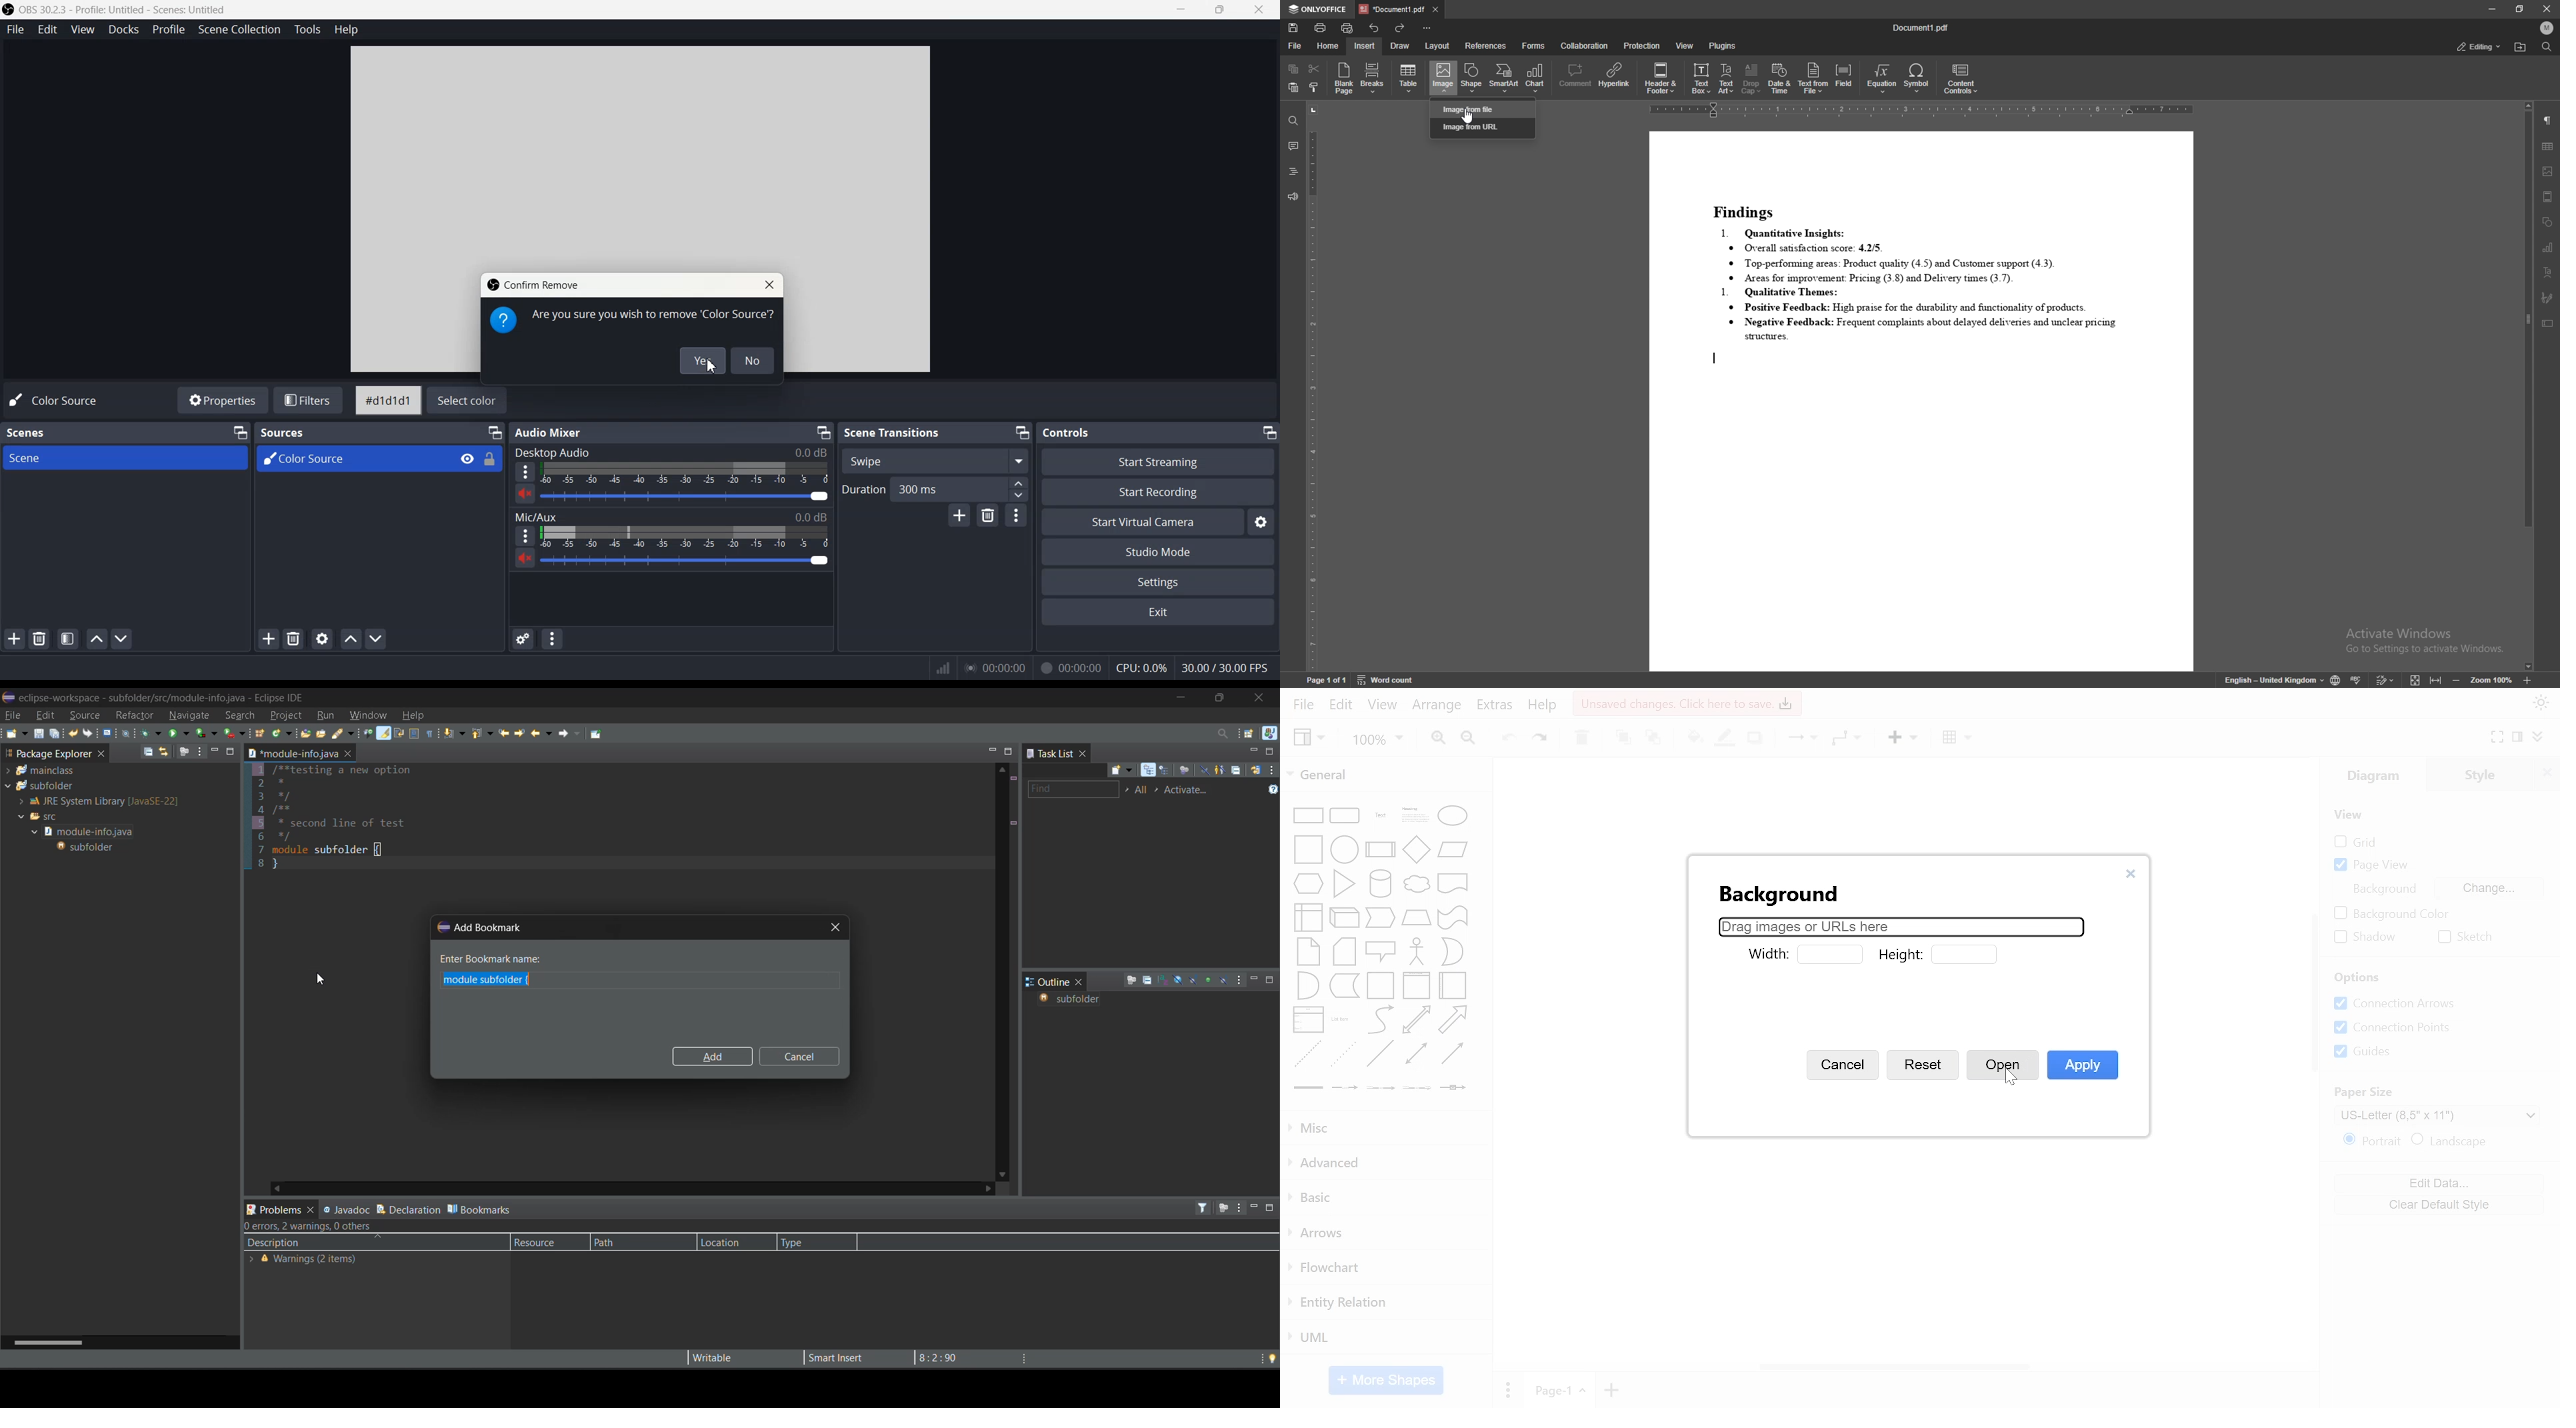  Describe the element at coordinates (1378, 950) in the screenshot. I see `general shapes` at that location.